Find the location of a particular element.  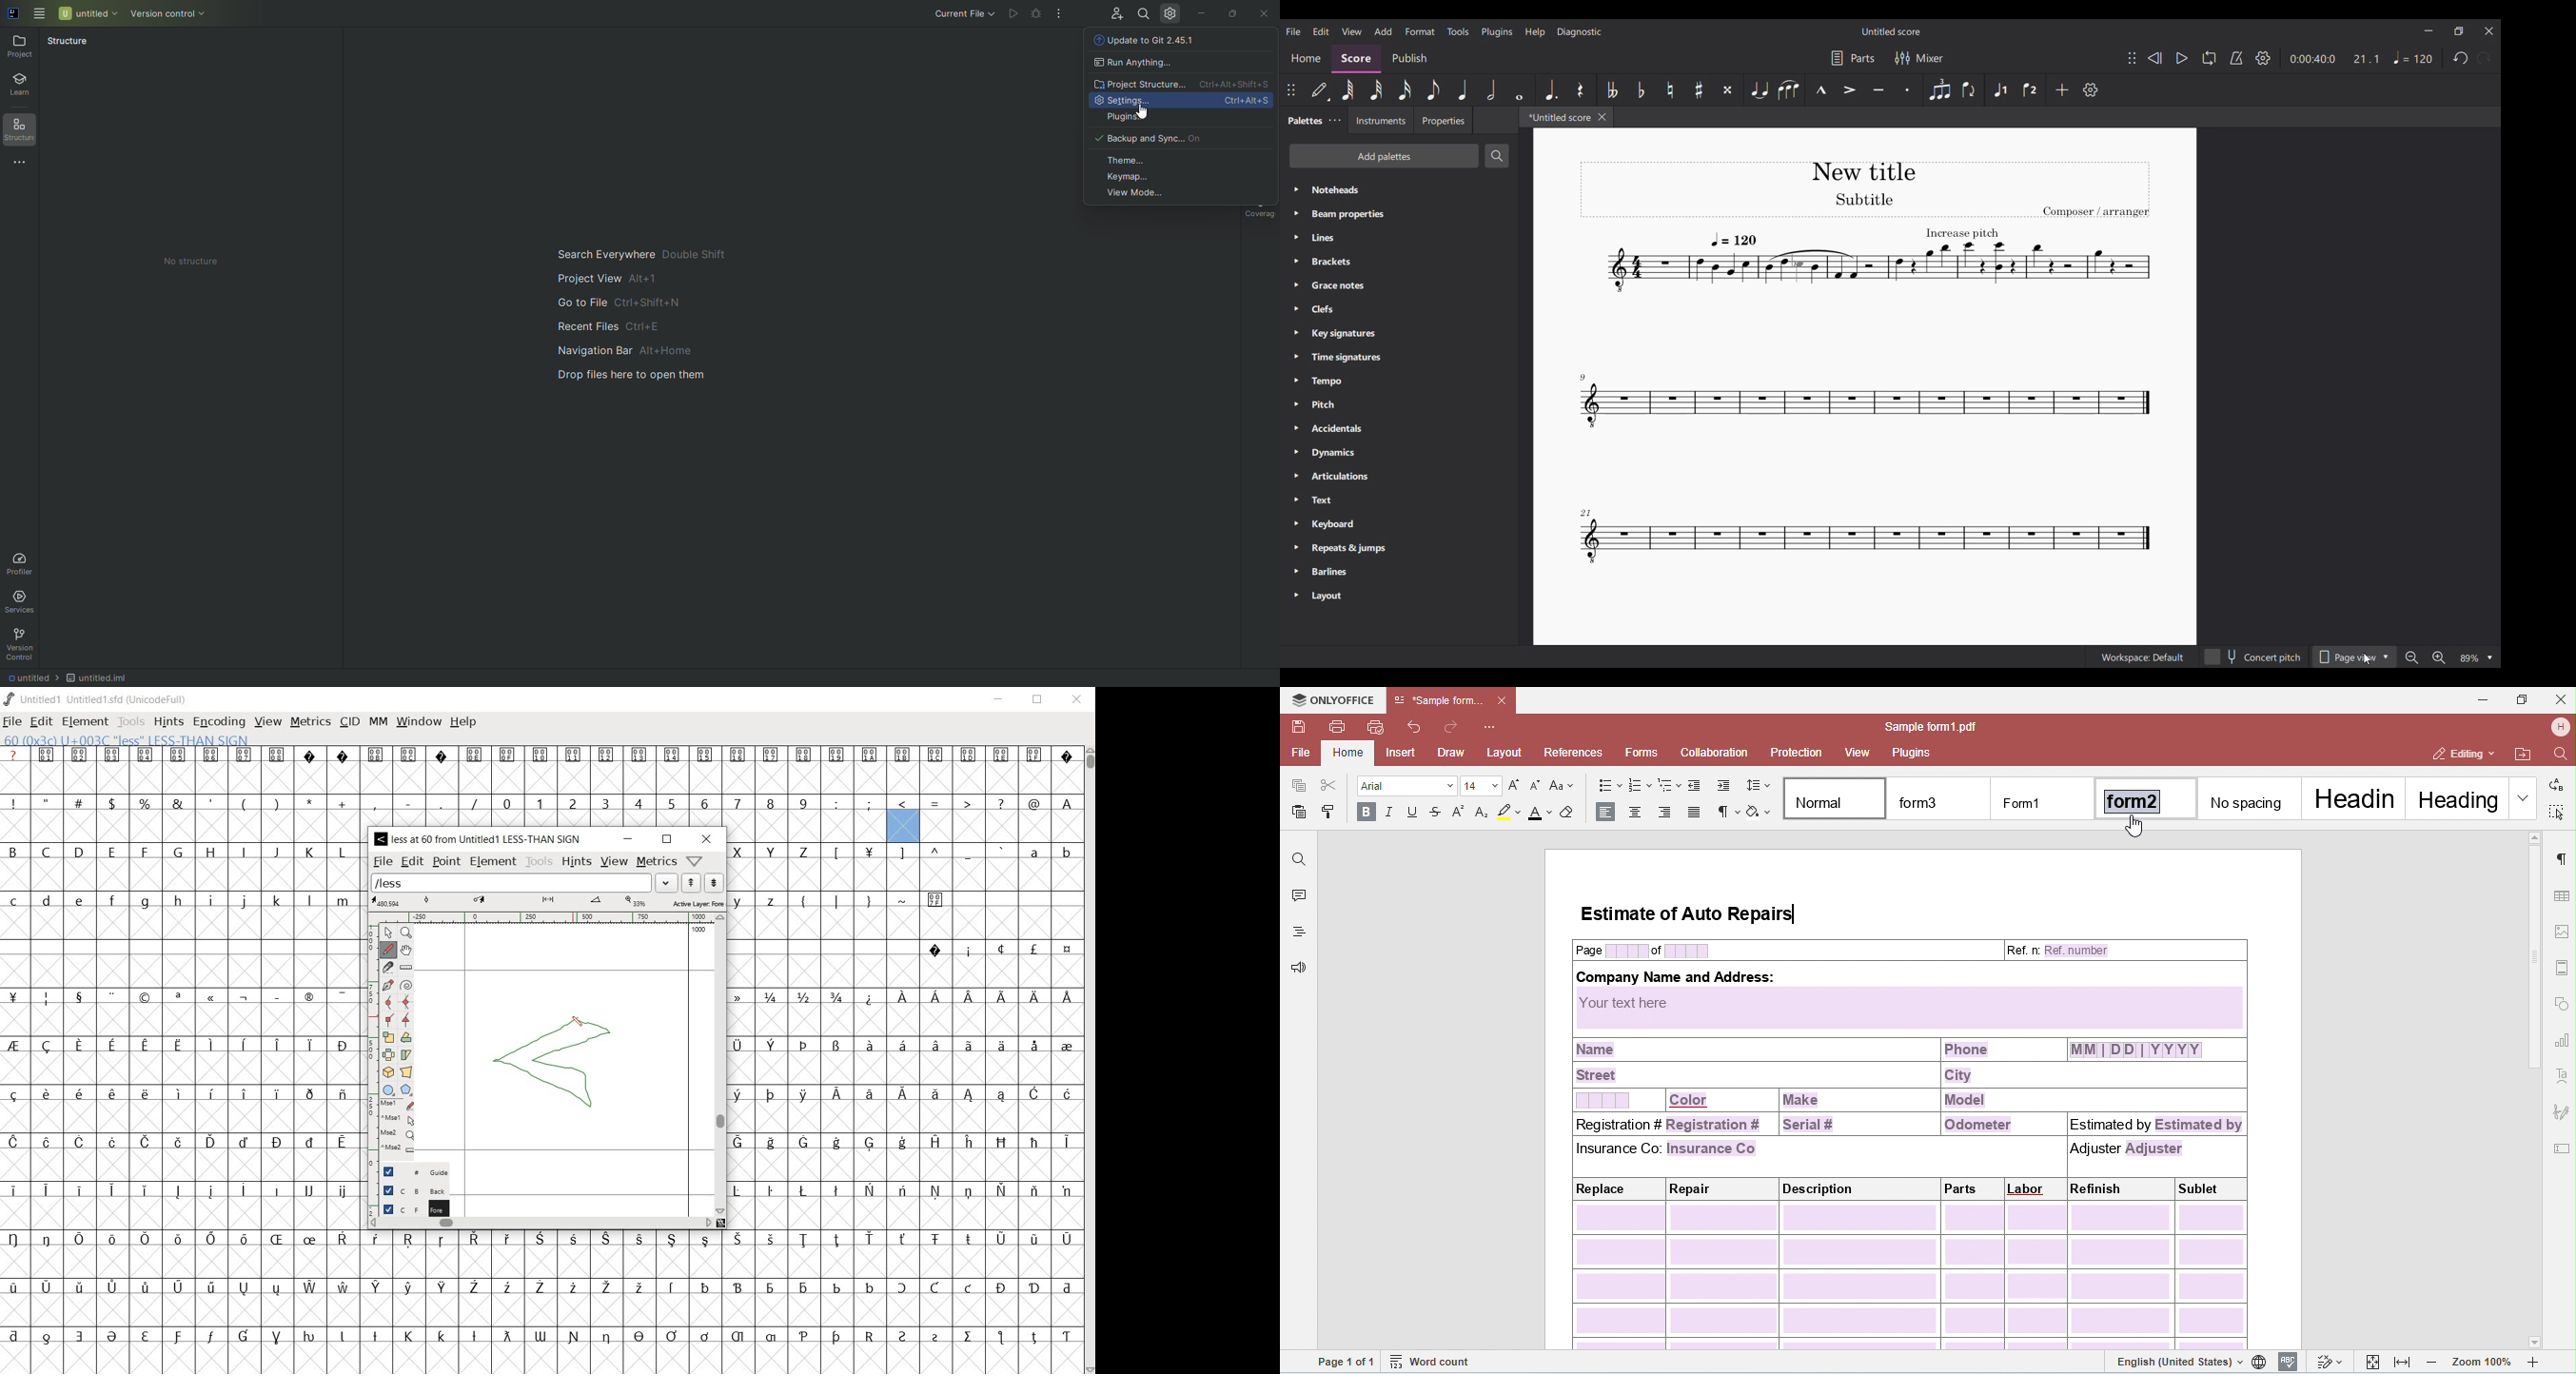

Palette settings is located at coordinates (1335, 120).